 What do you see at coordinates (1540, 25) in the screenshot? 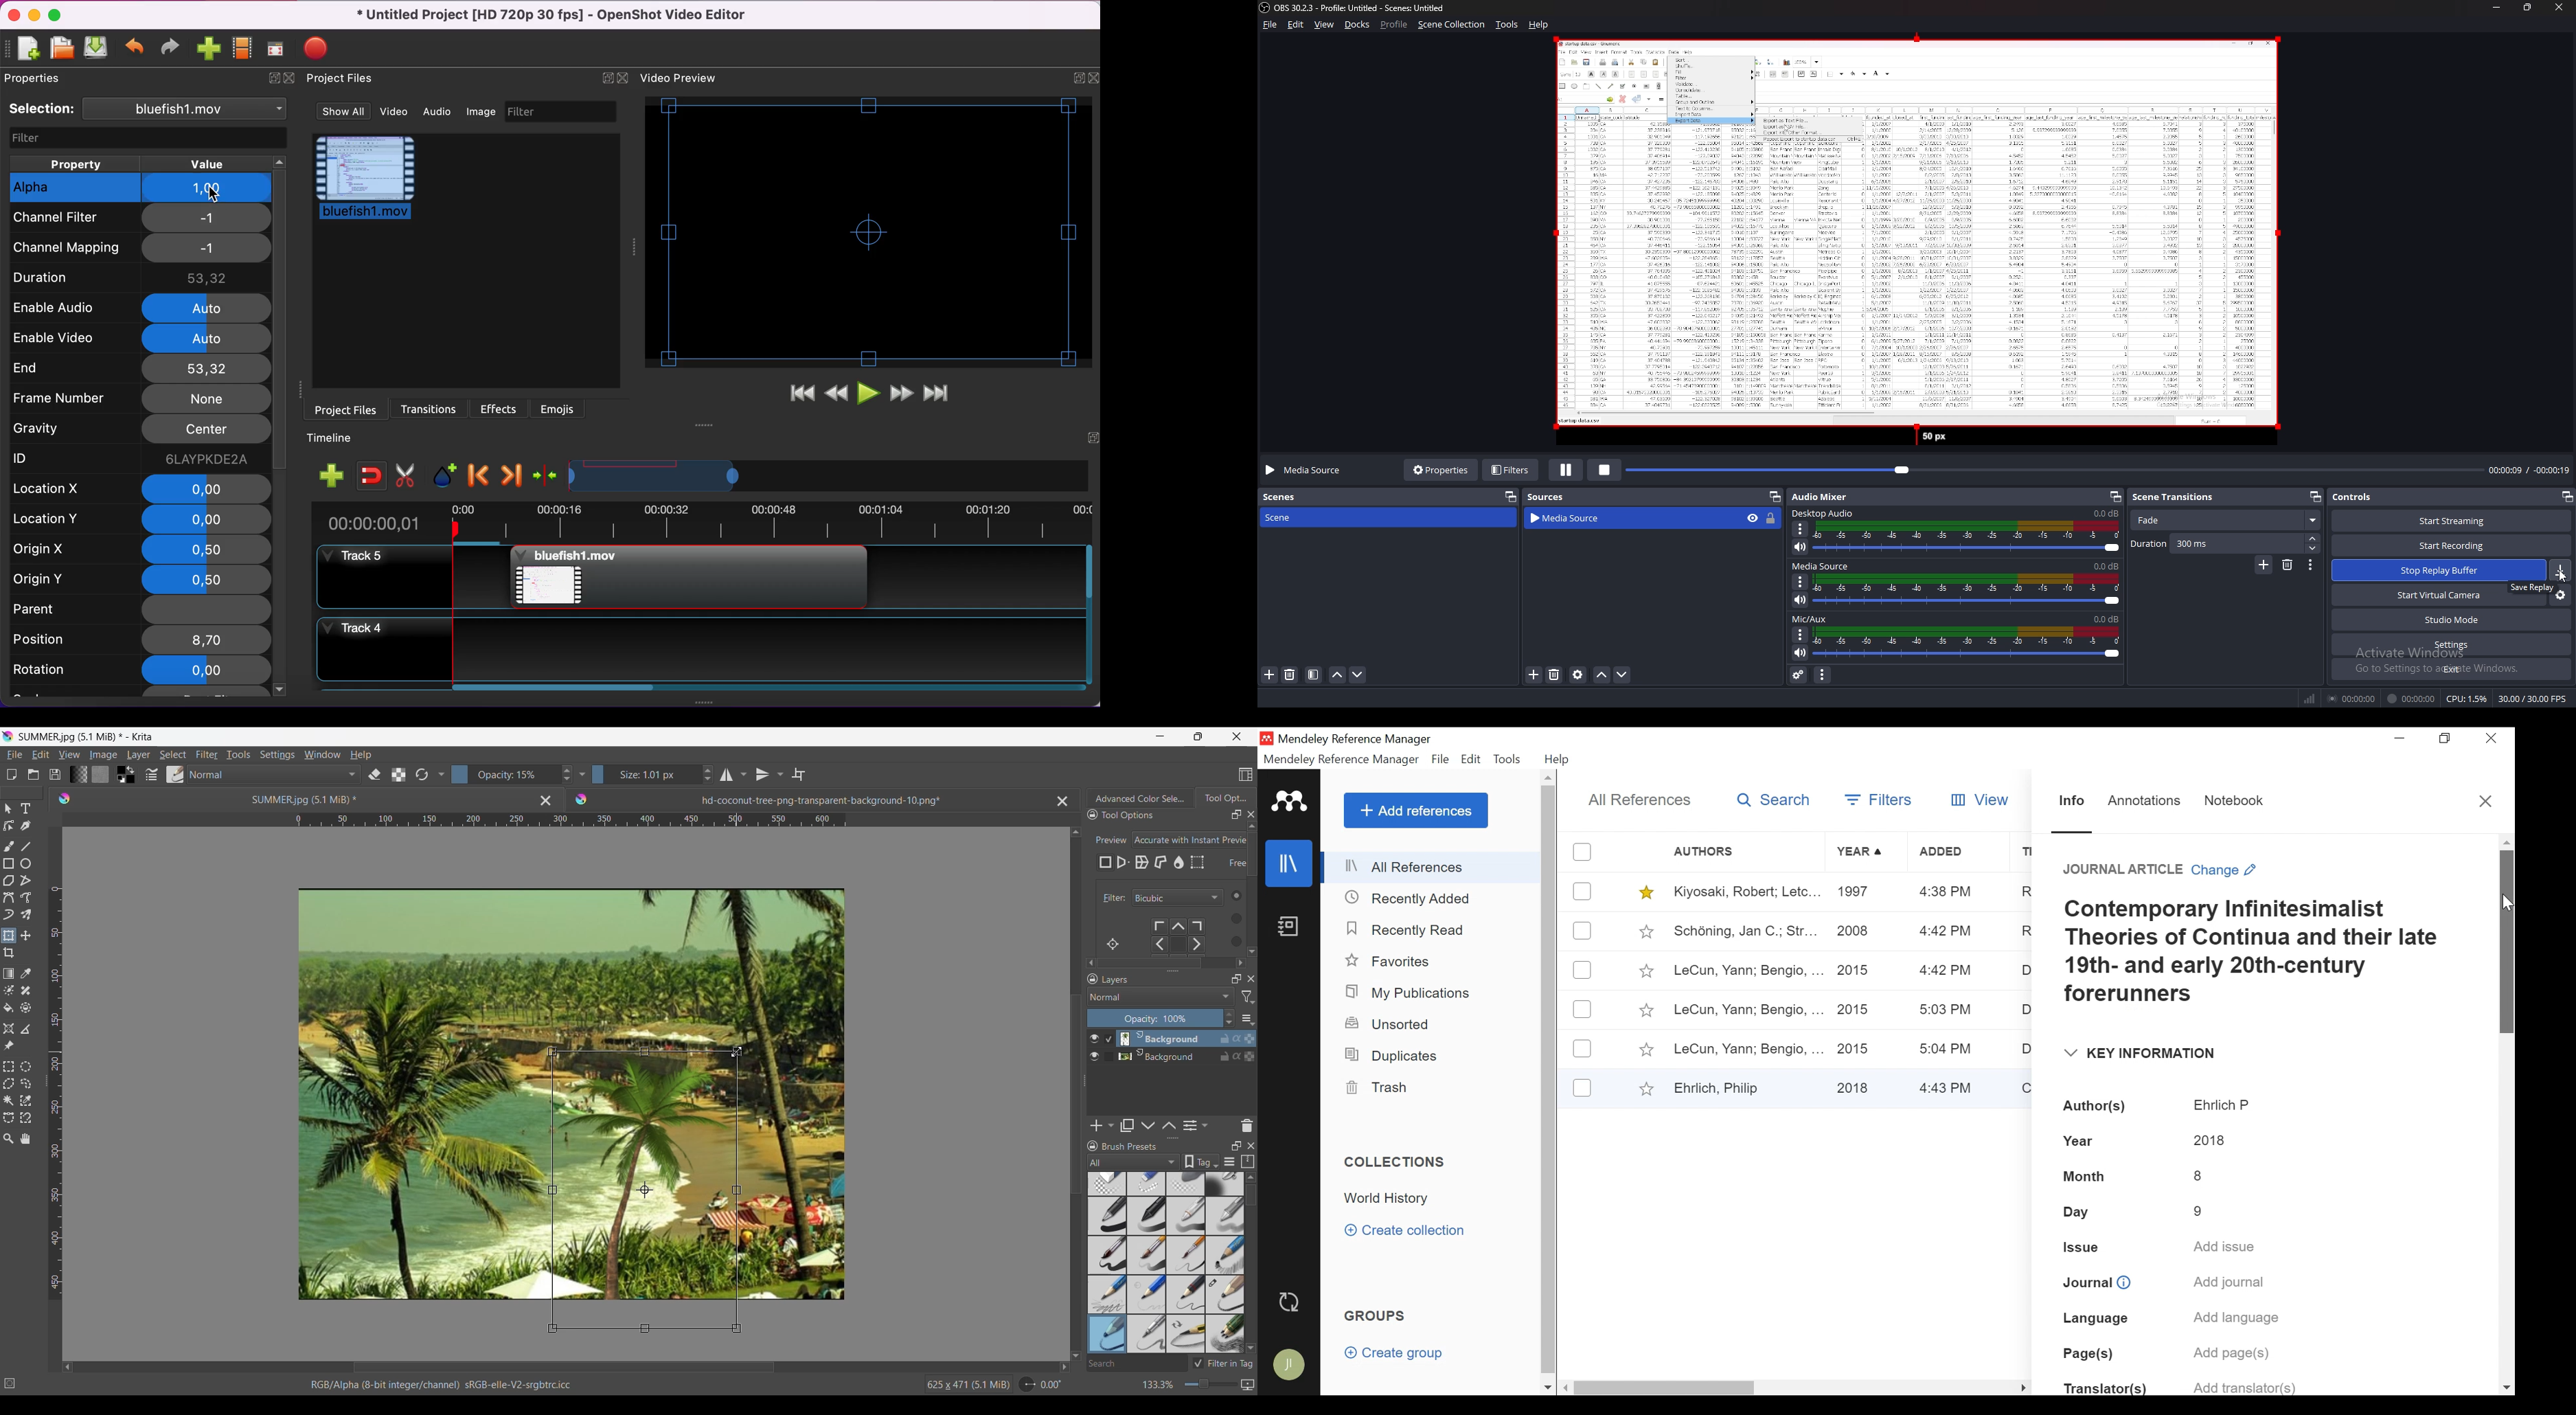
I see `help` at bounding box center [1540, 25].